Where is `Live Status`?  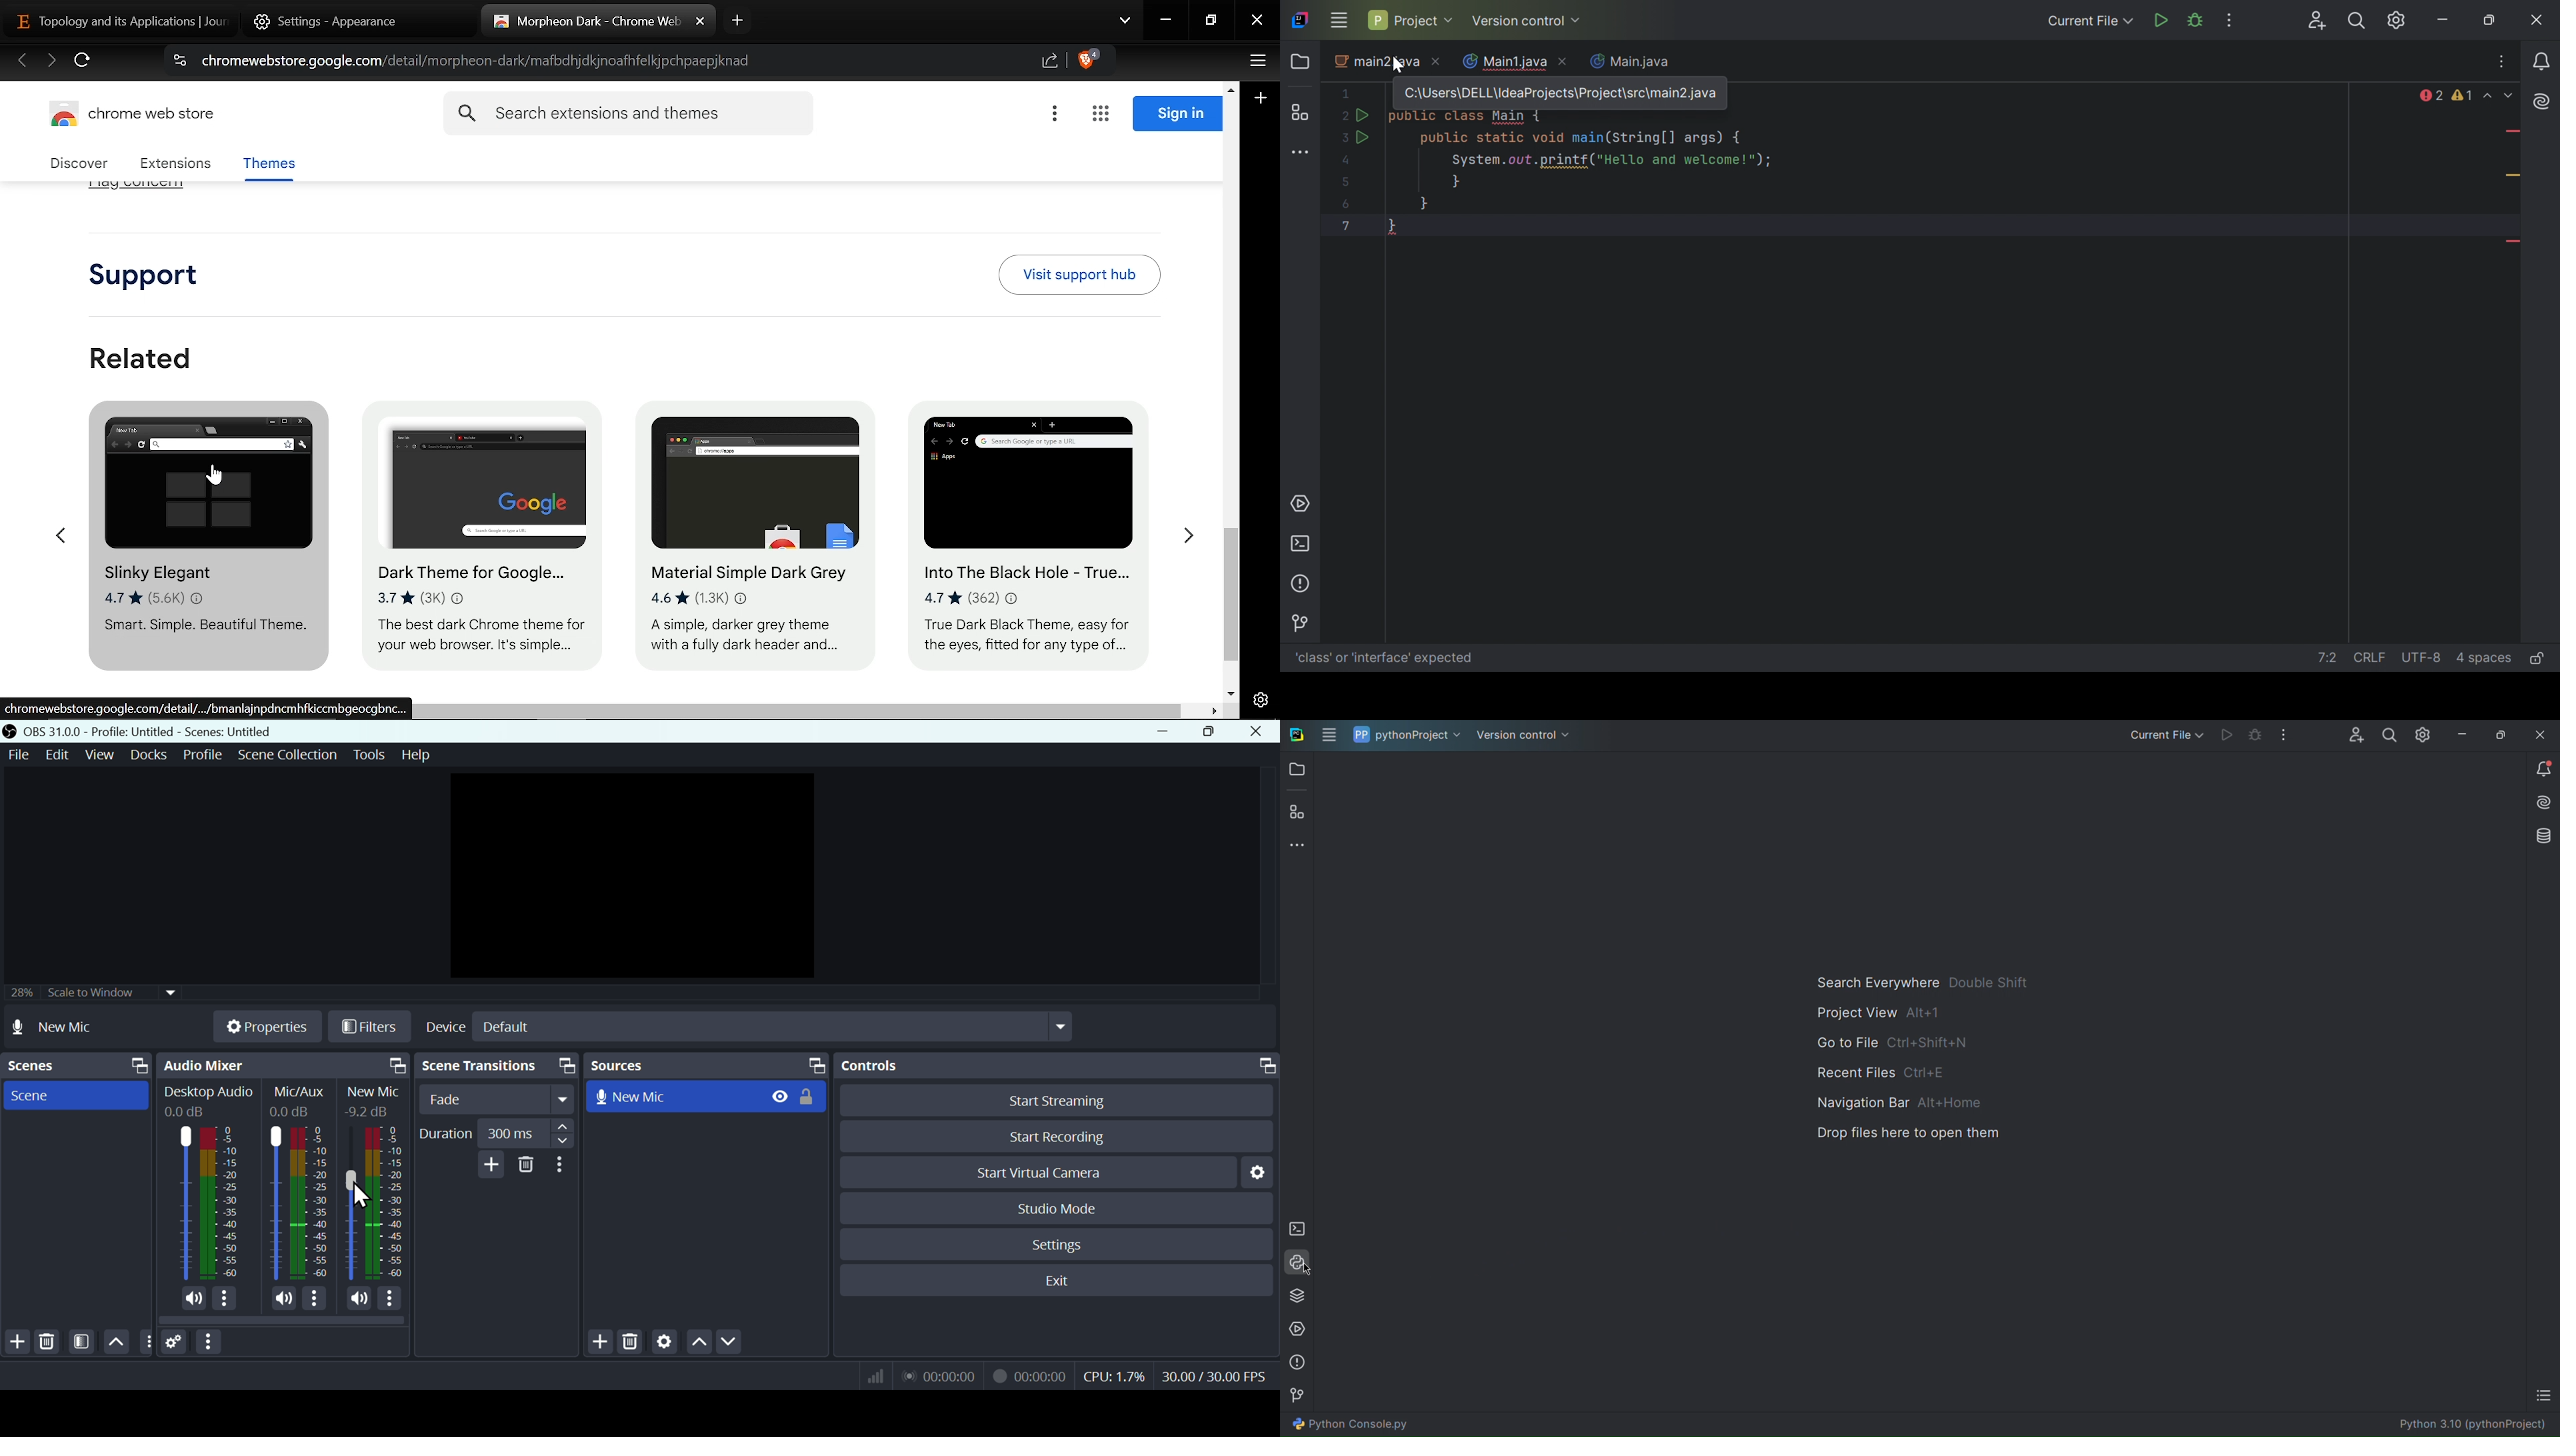
Live Status is located at coordinates (938, 1375).